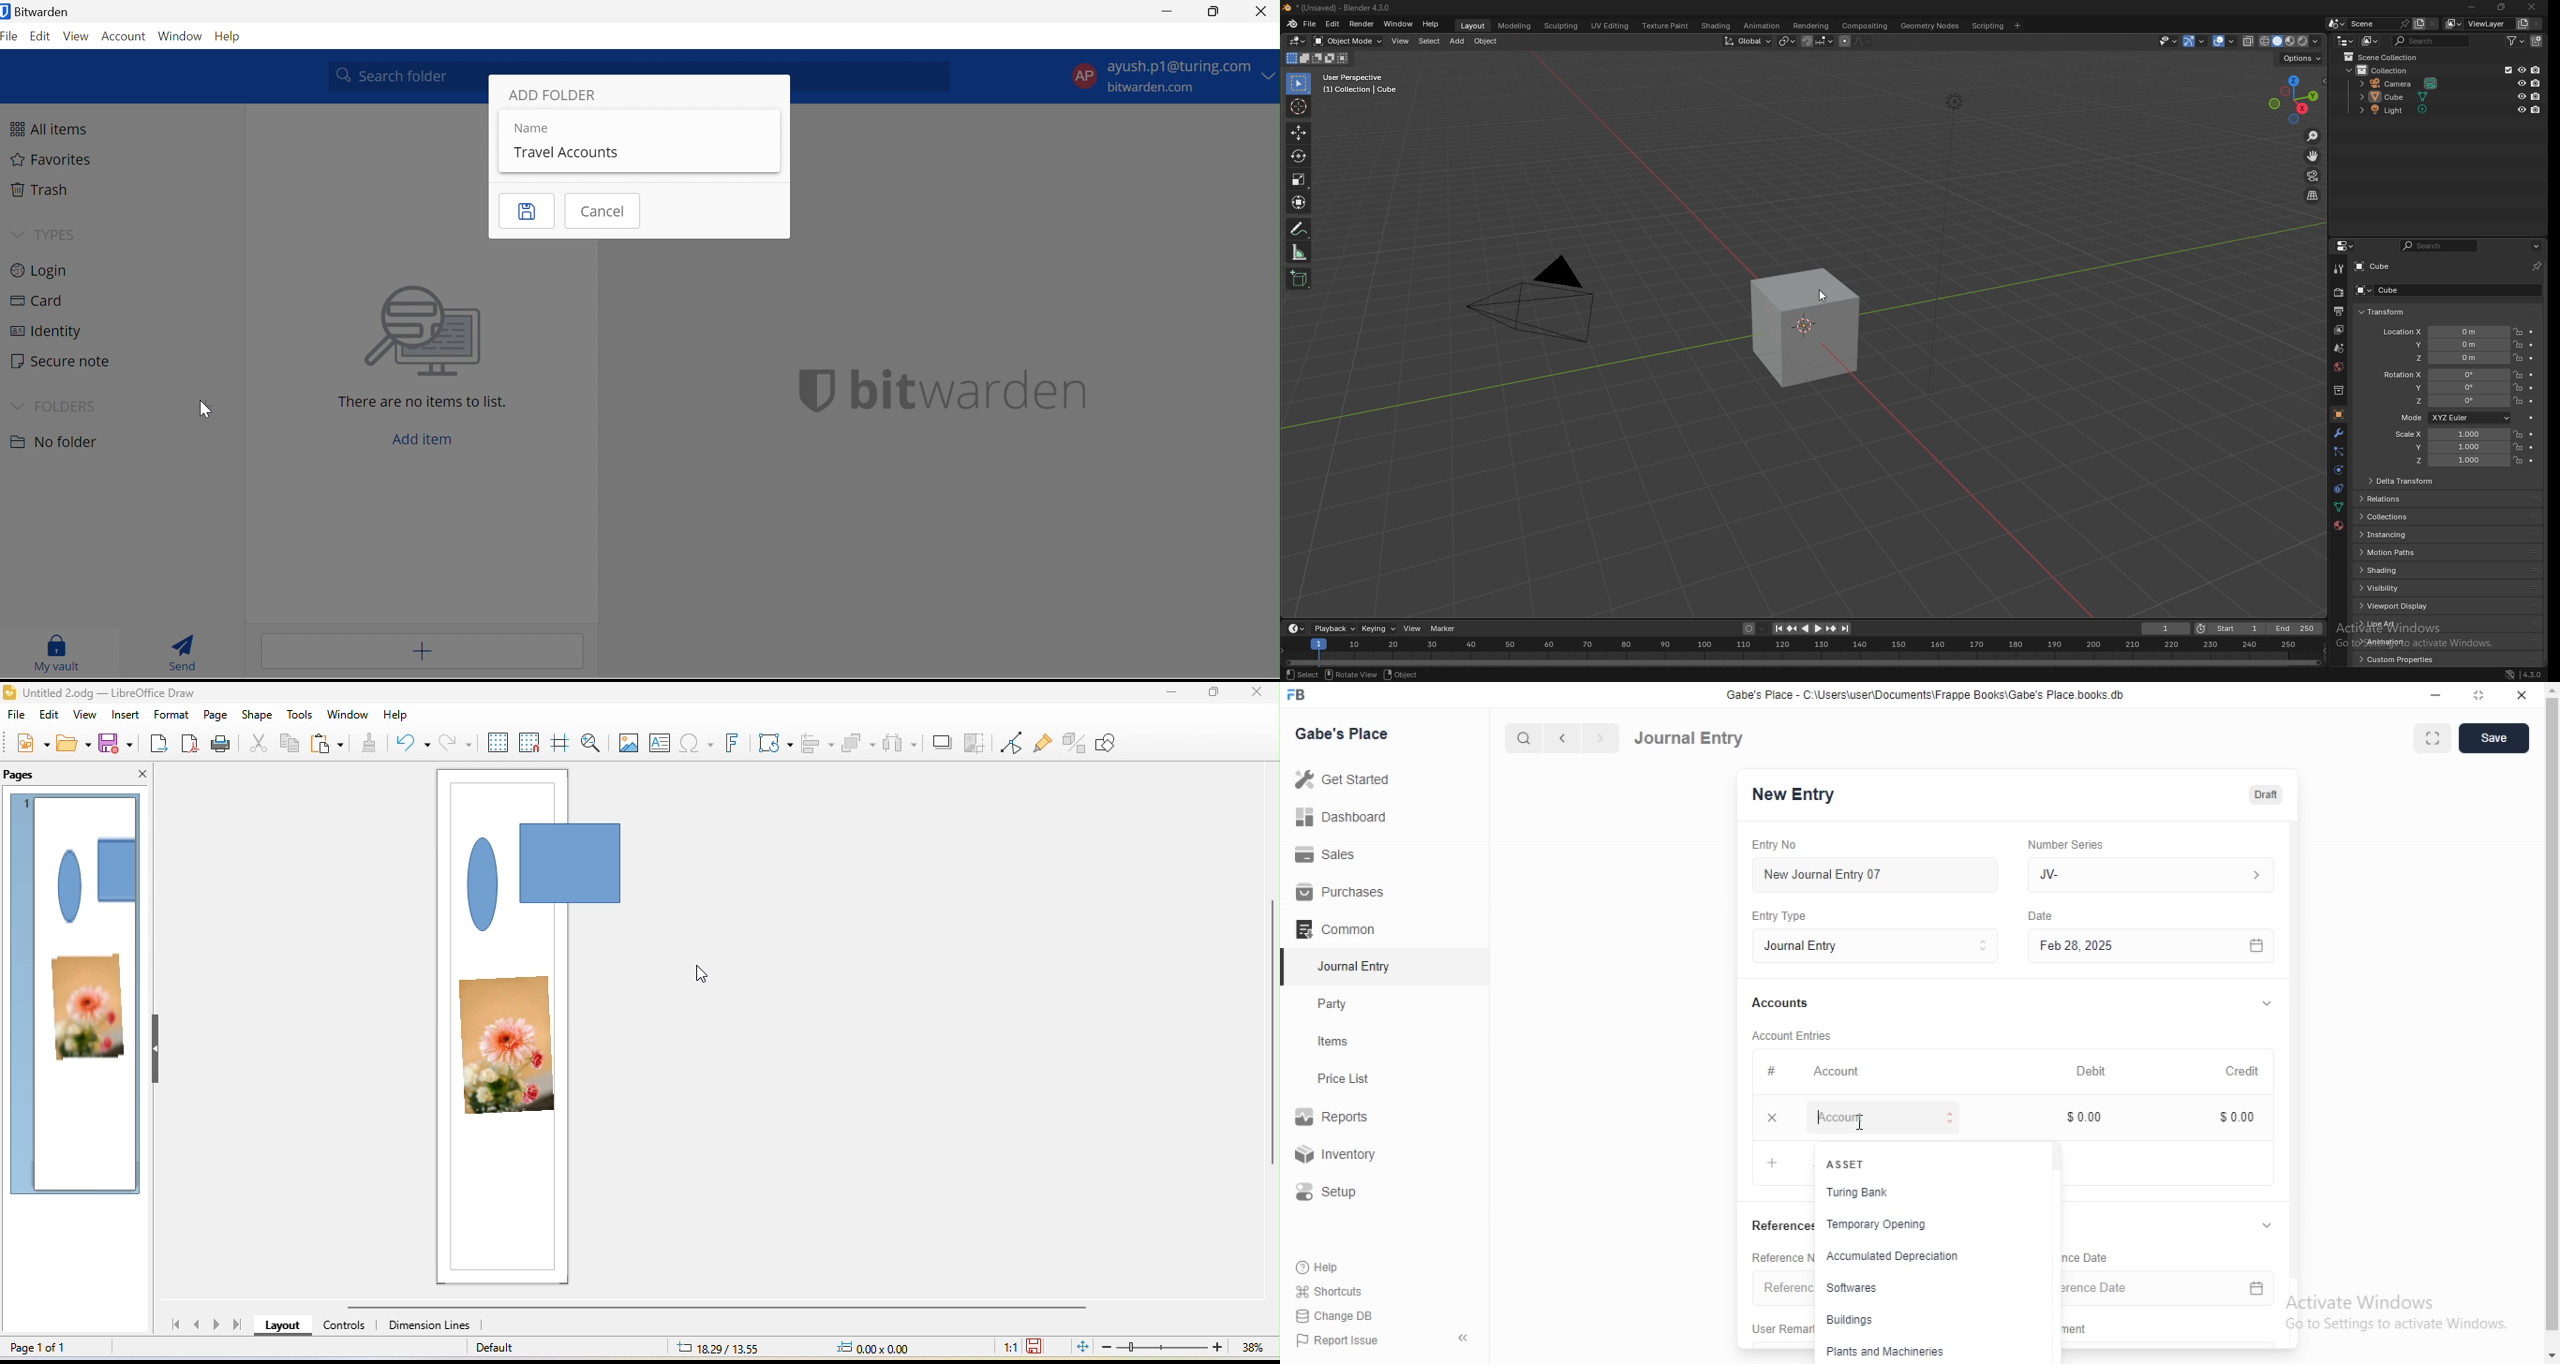 The width and height of the screenshot is (2576, 1372). What do you see at coordinates (1516, 26) in the screenshot?
I see `modeling` at bounding box center [1516, 26].